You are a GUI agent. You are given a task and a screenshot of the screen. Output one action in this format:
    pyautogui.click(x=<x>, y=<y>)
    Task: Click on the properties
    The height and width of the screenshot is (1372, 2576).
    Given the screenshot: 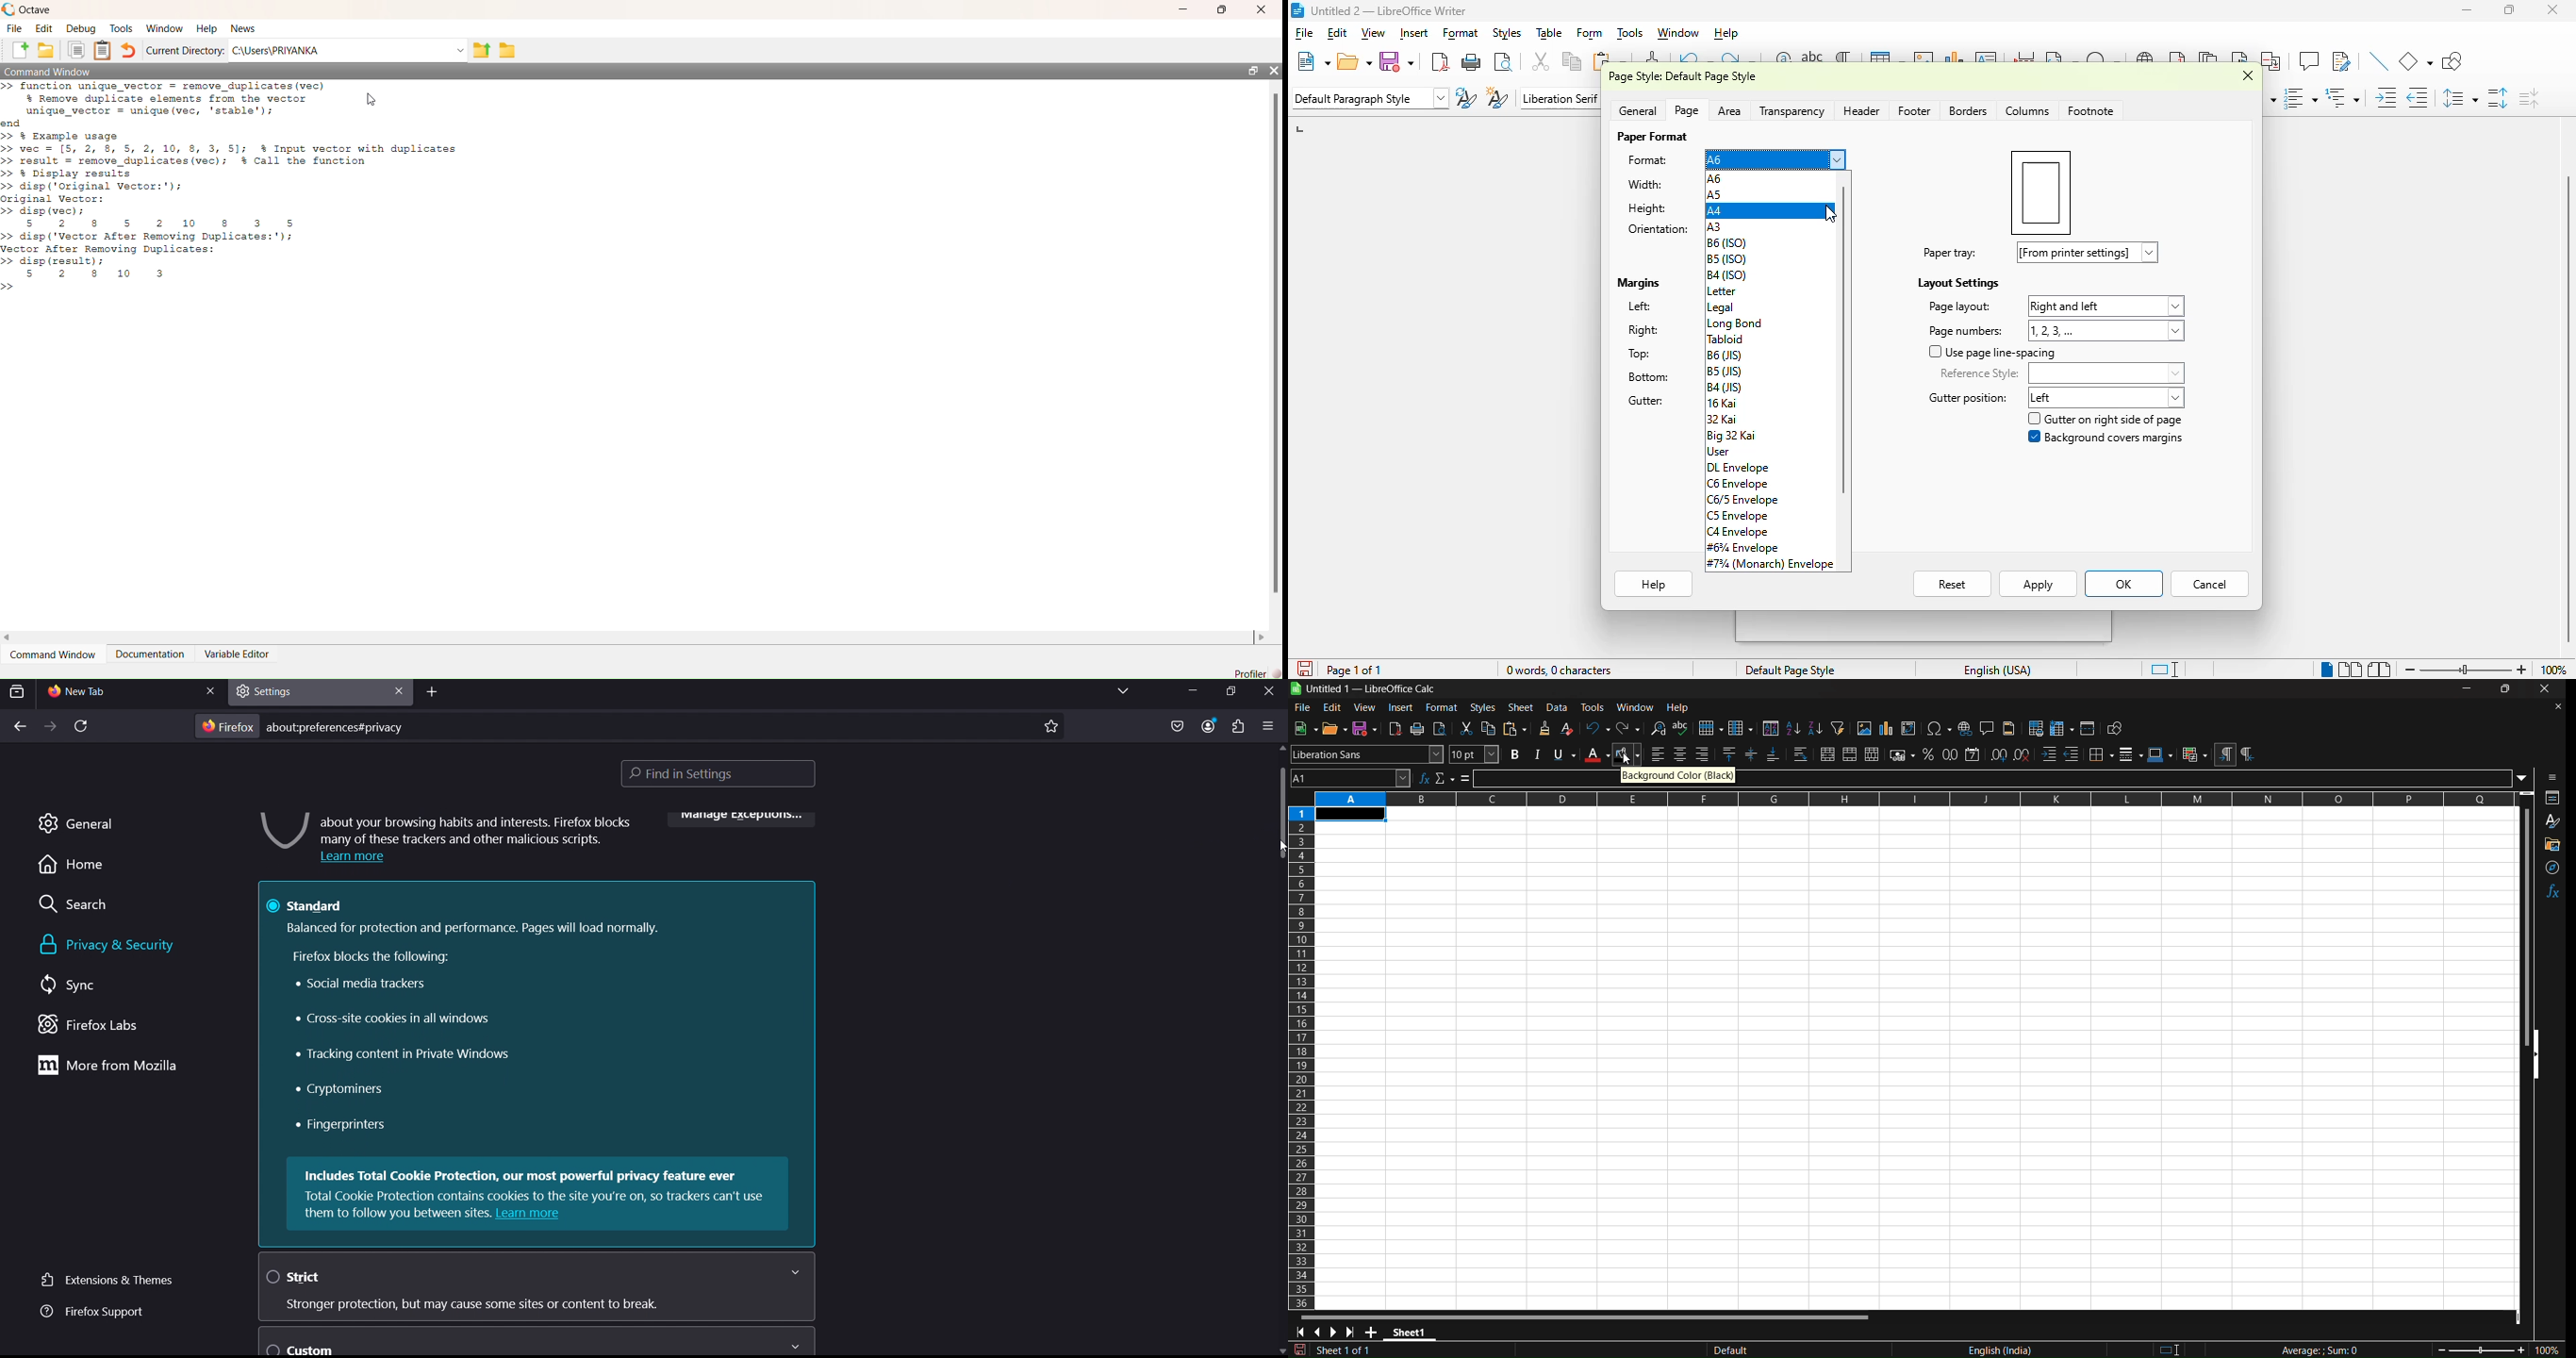 What is the action you would take?
    pyautogui.click(x=2550, y=798)
    